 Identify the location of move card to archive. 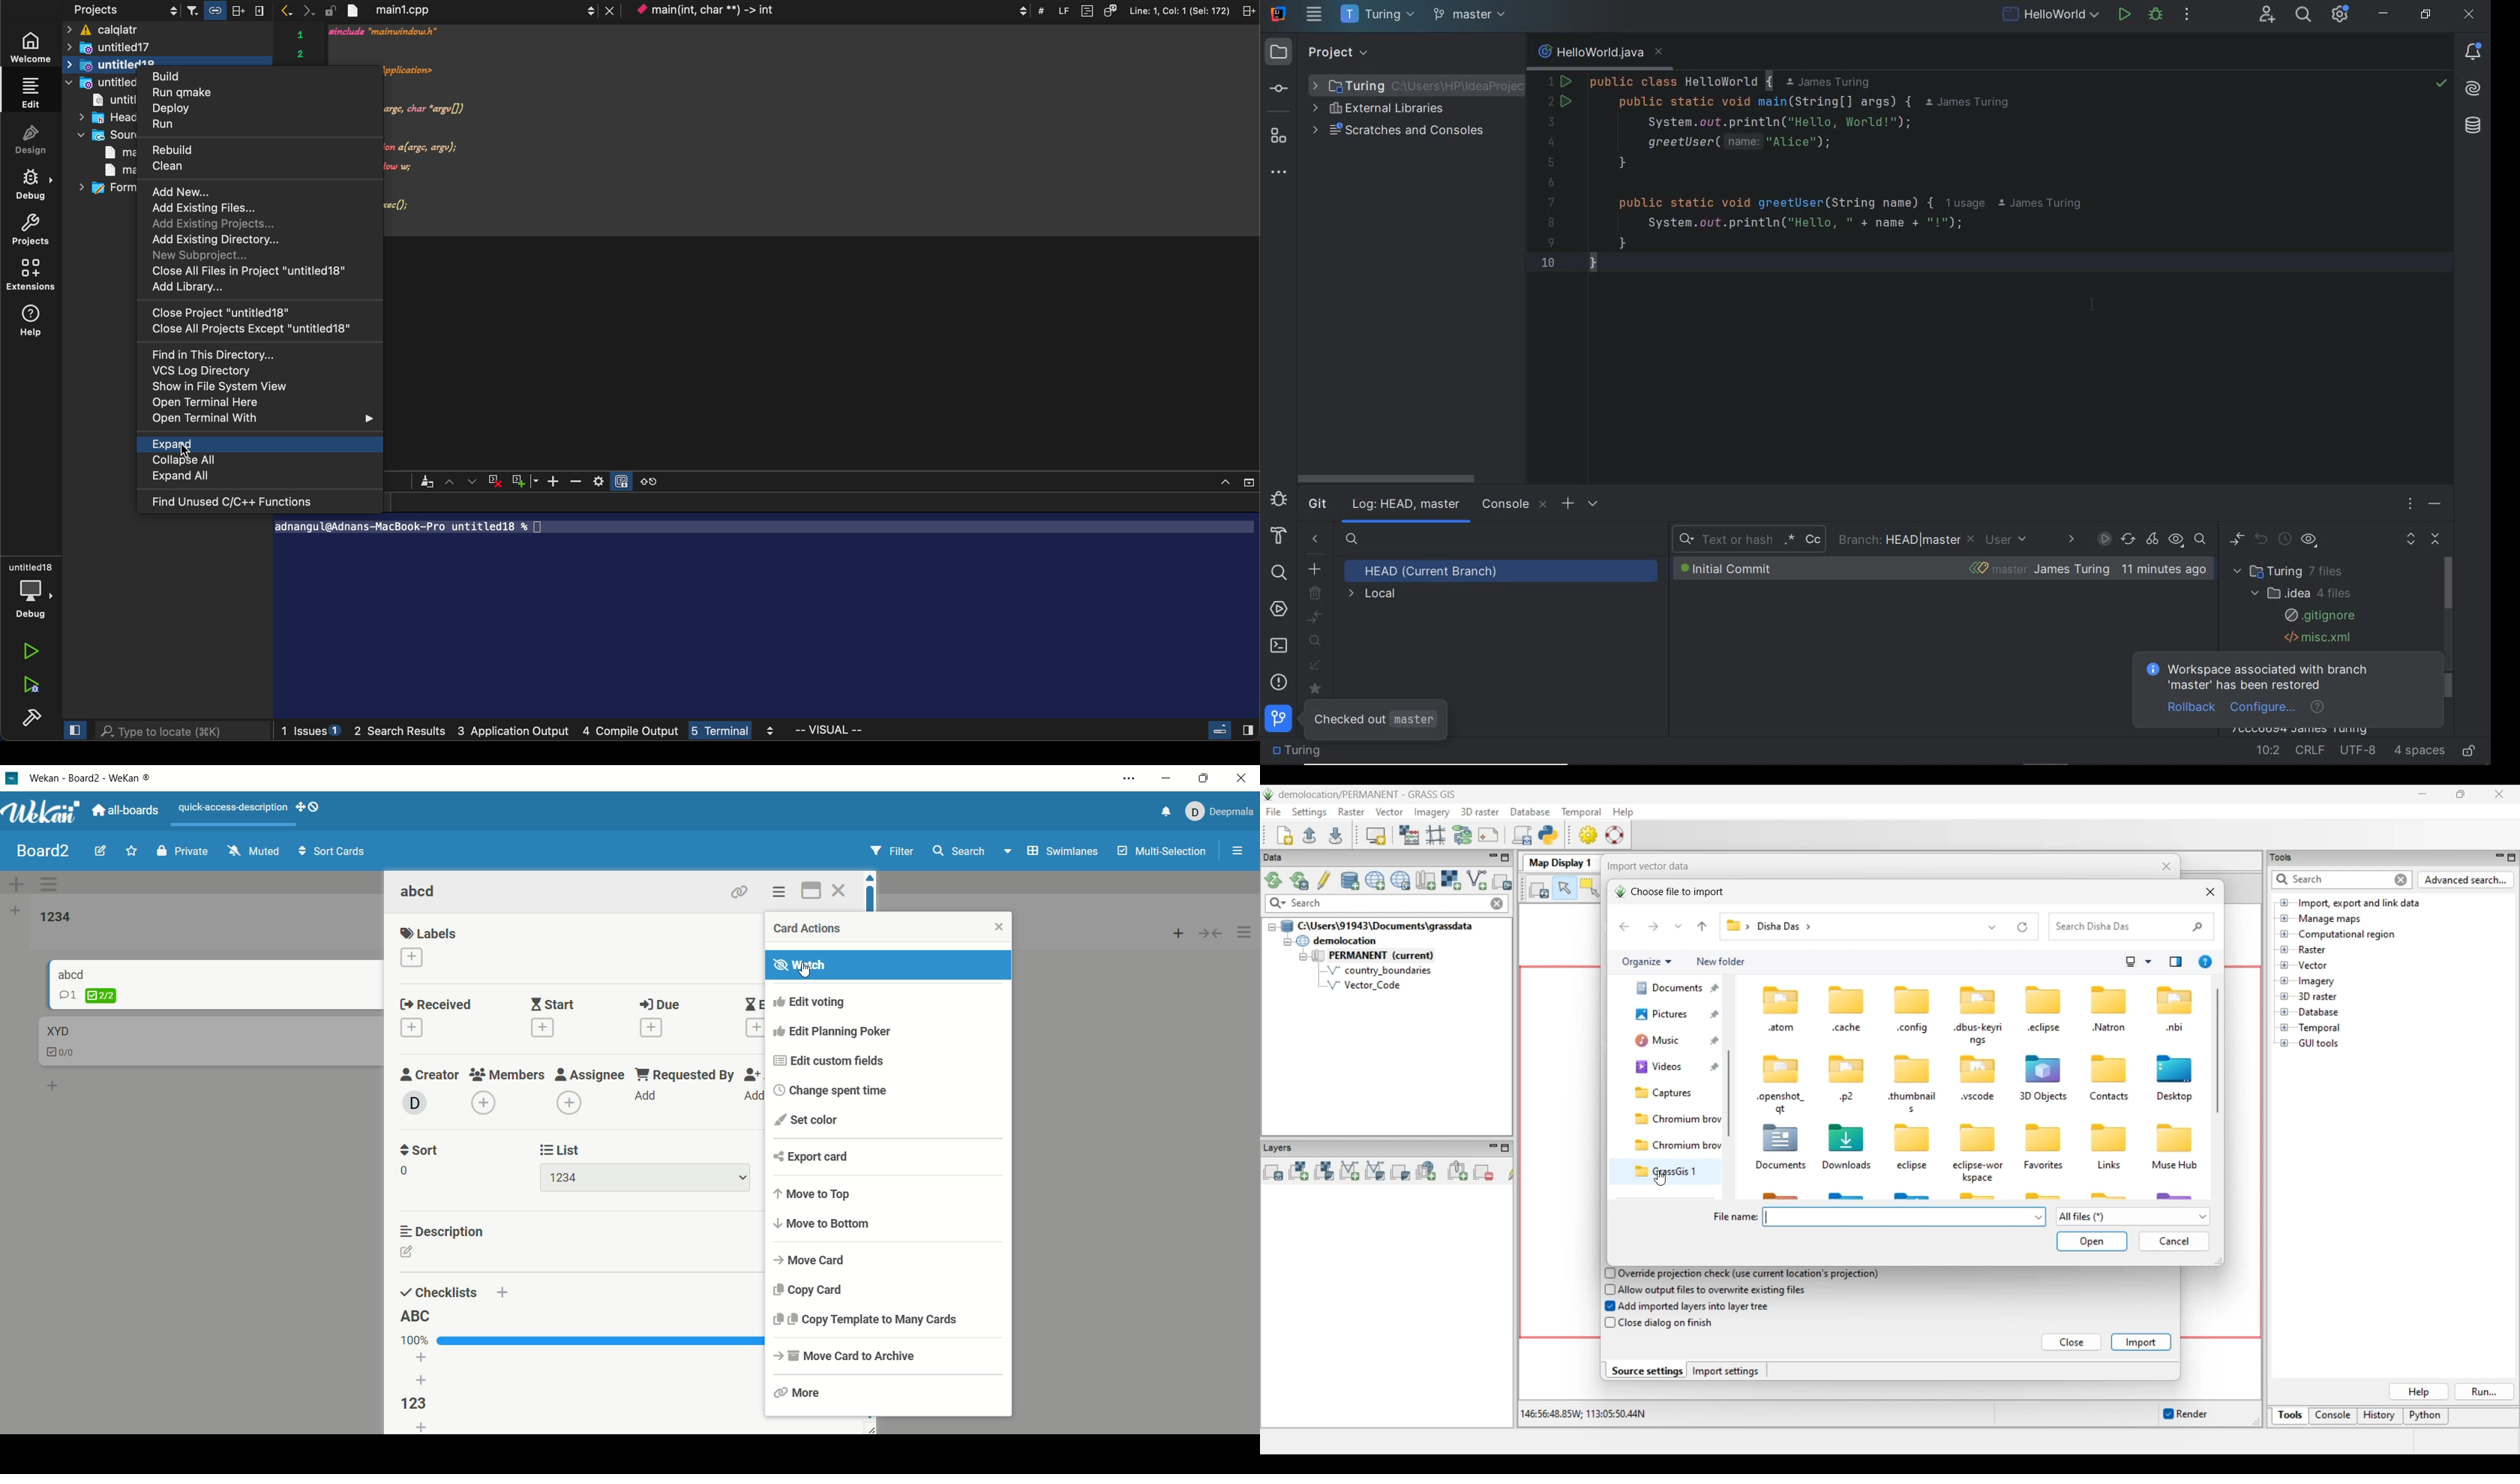
(889, 1360).